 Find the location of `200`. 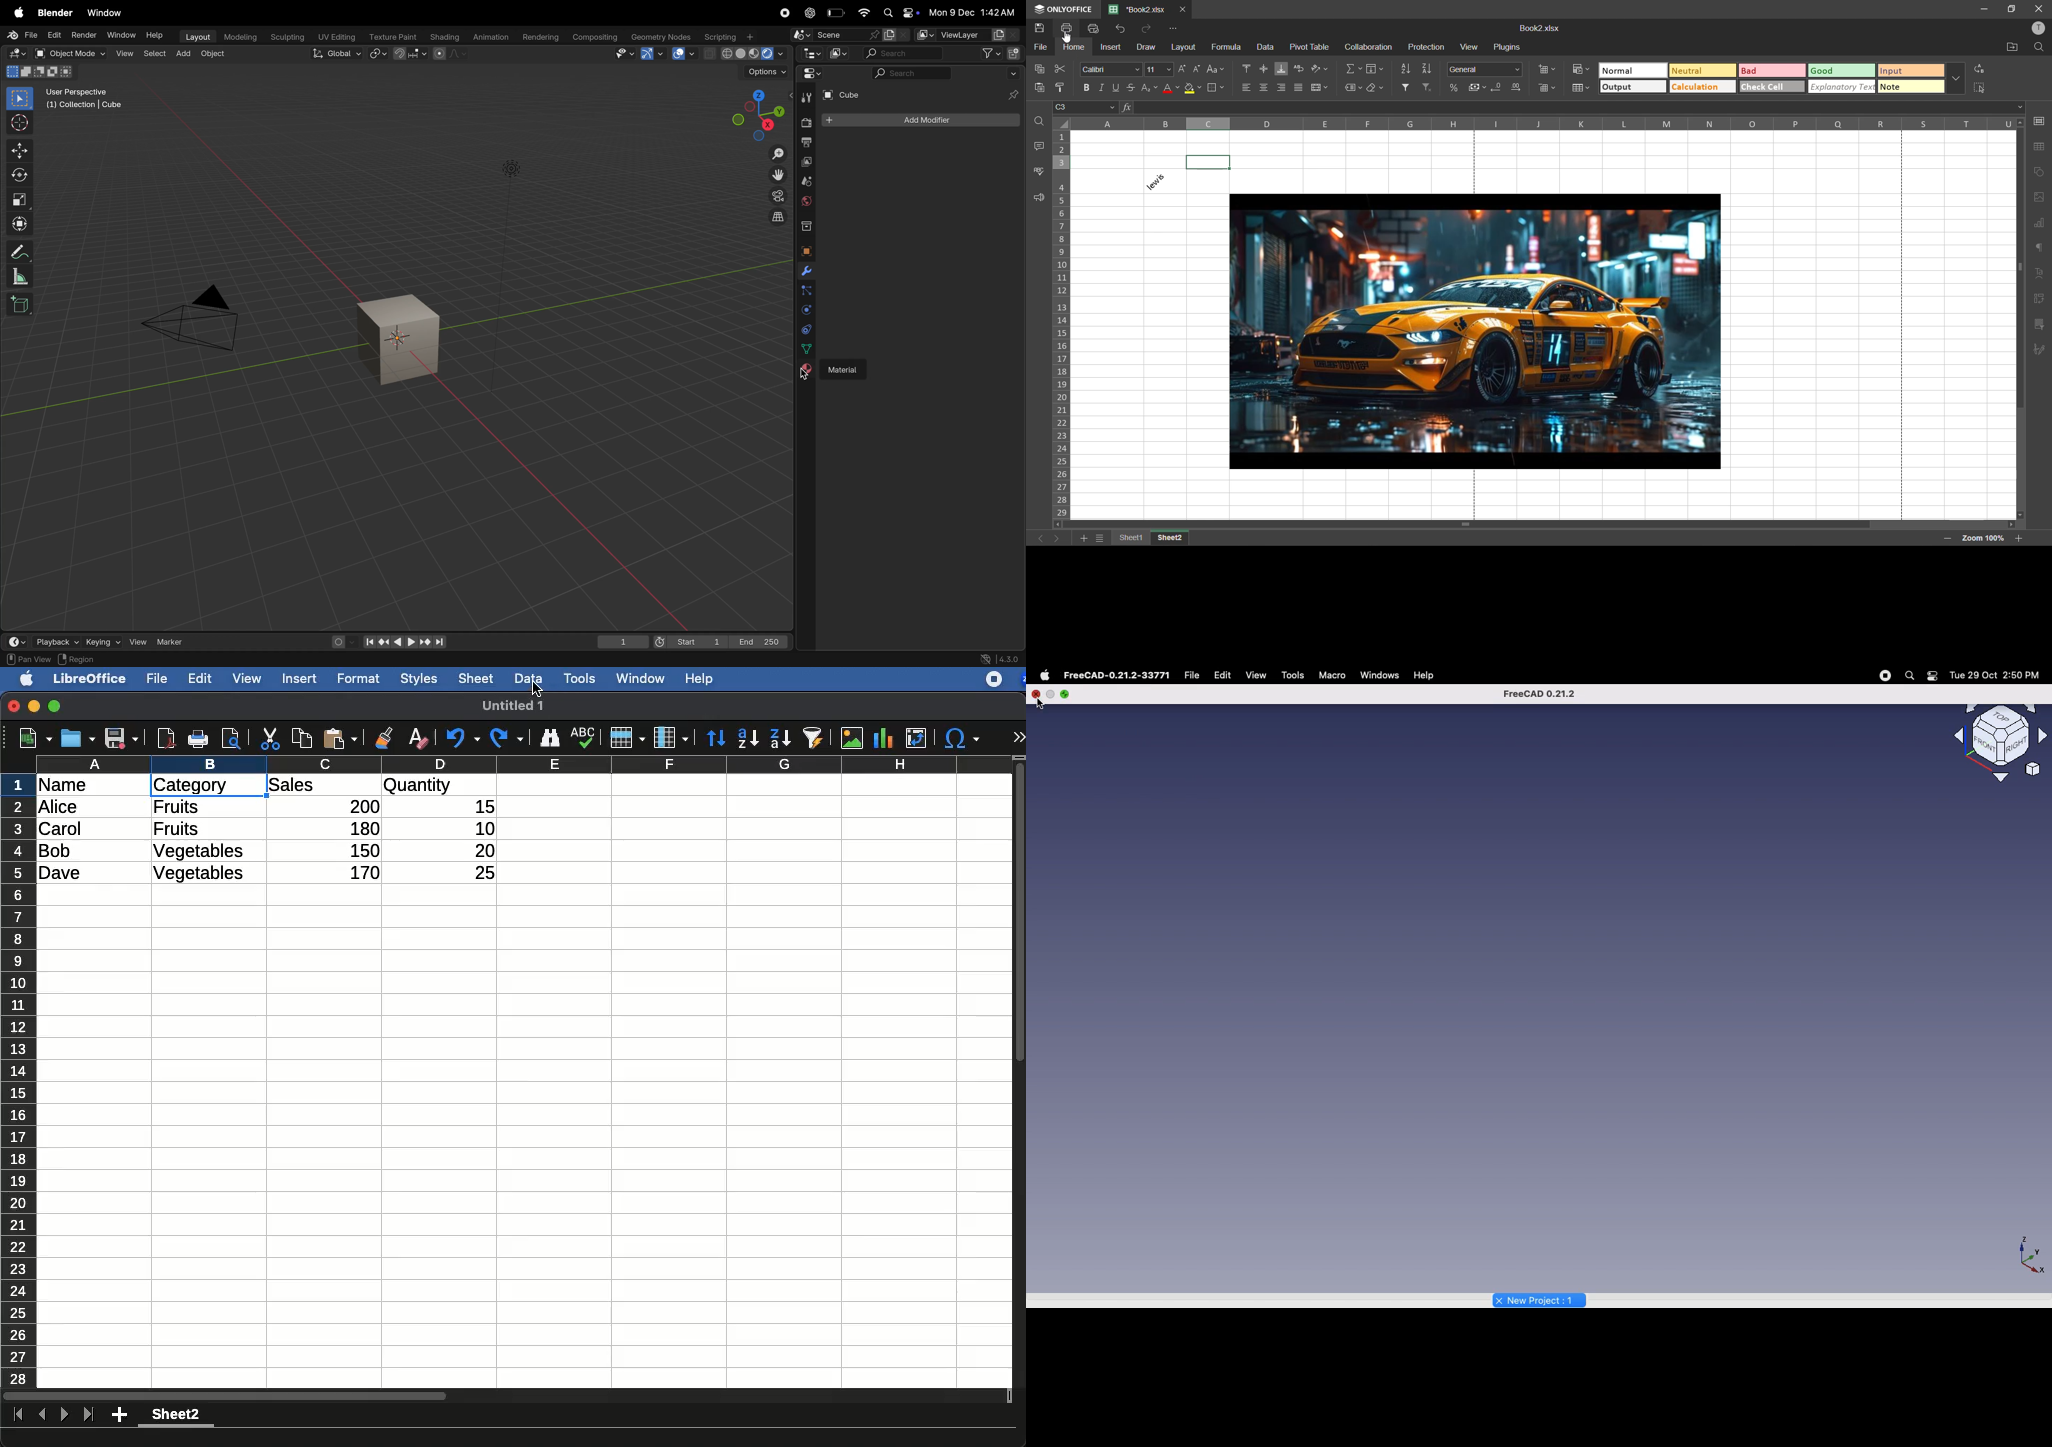

200 is located at coordinates (359, 806).